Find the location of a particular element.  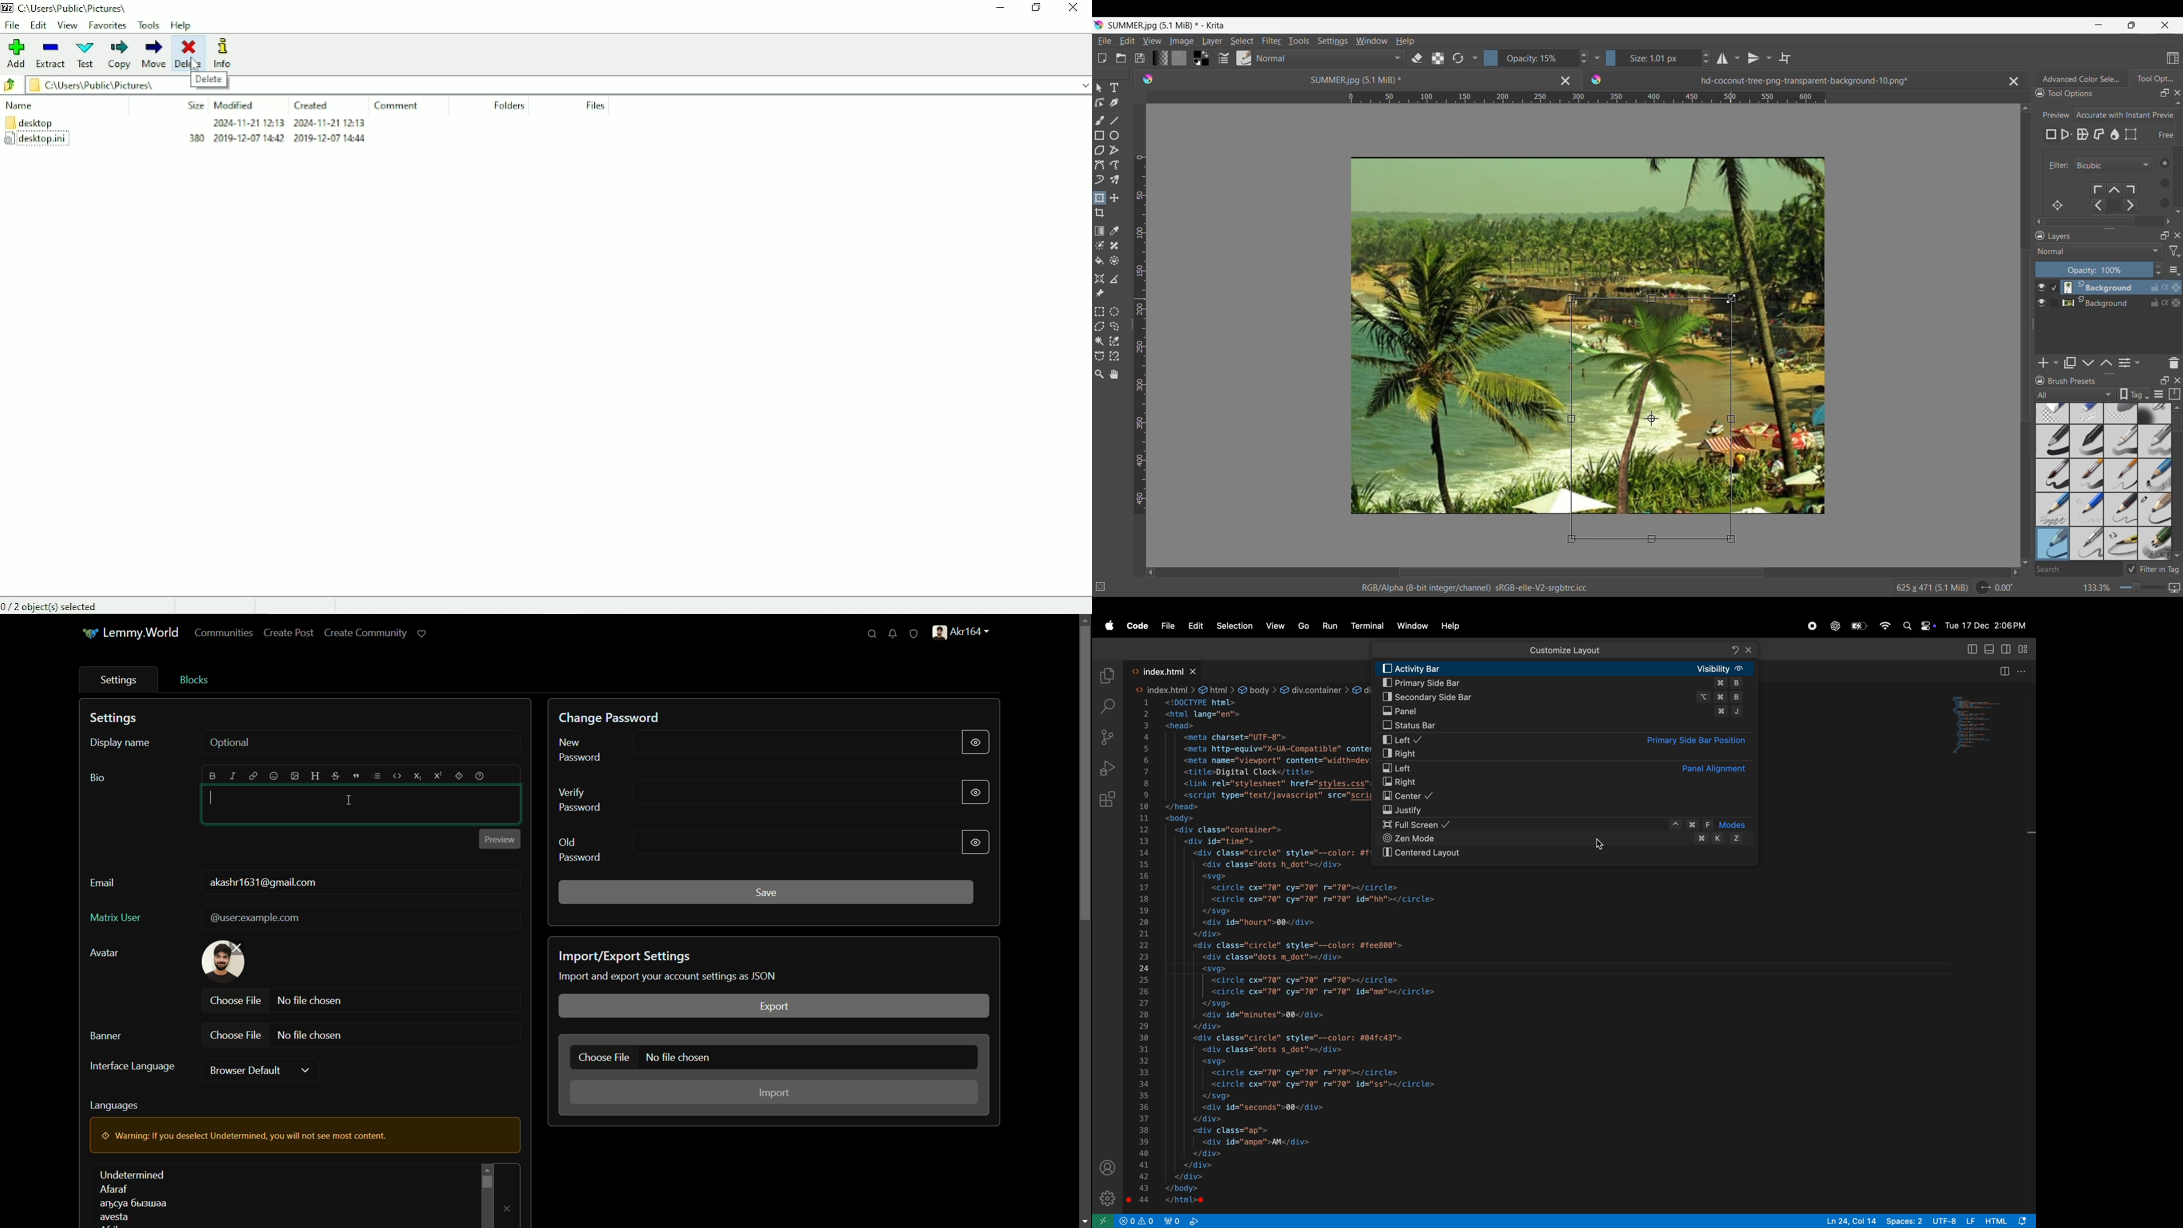

apple widgets is located at coordinates (1927, 624).